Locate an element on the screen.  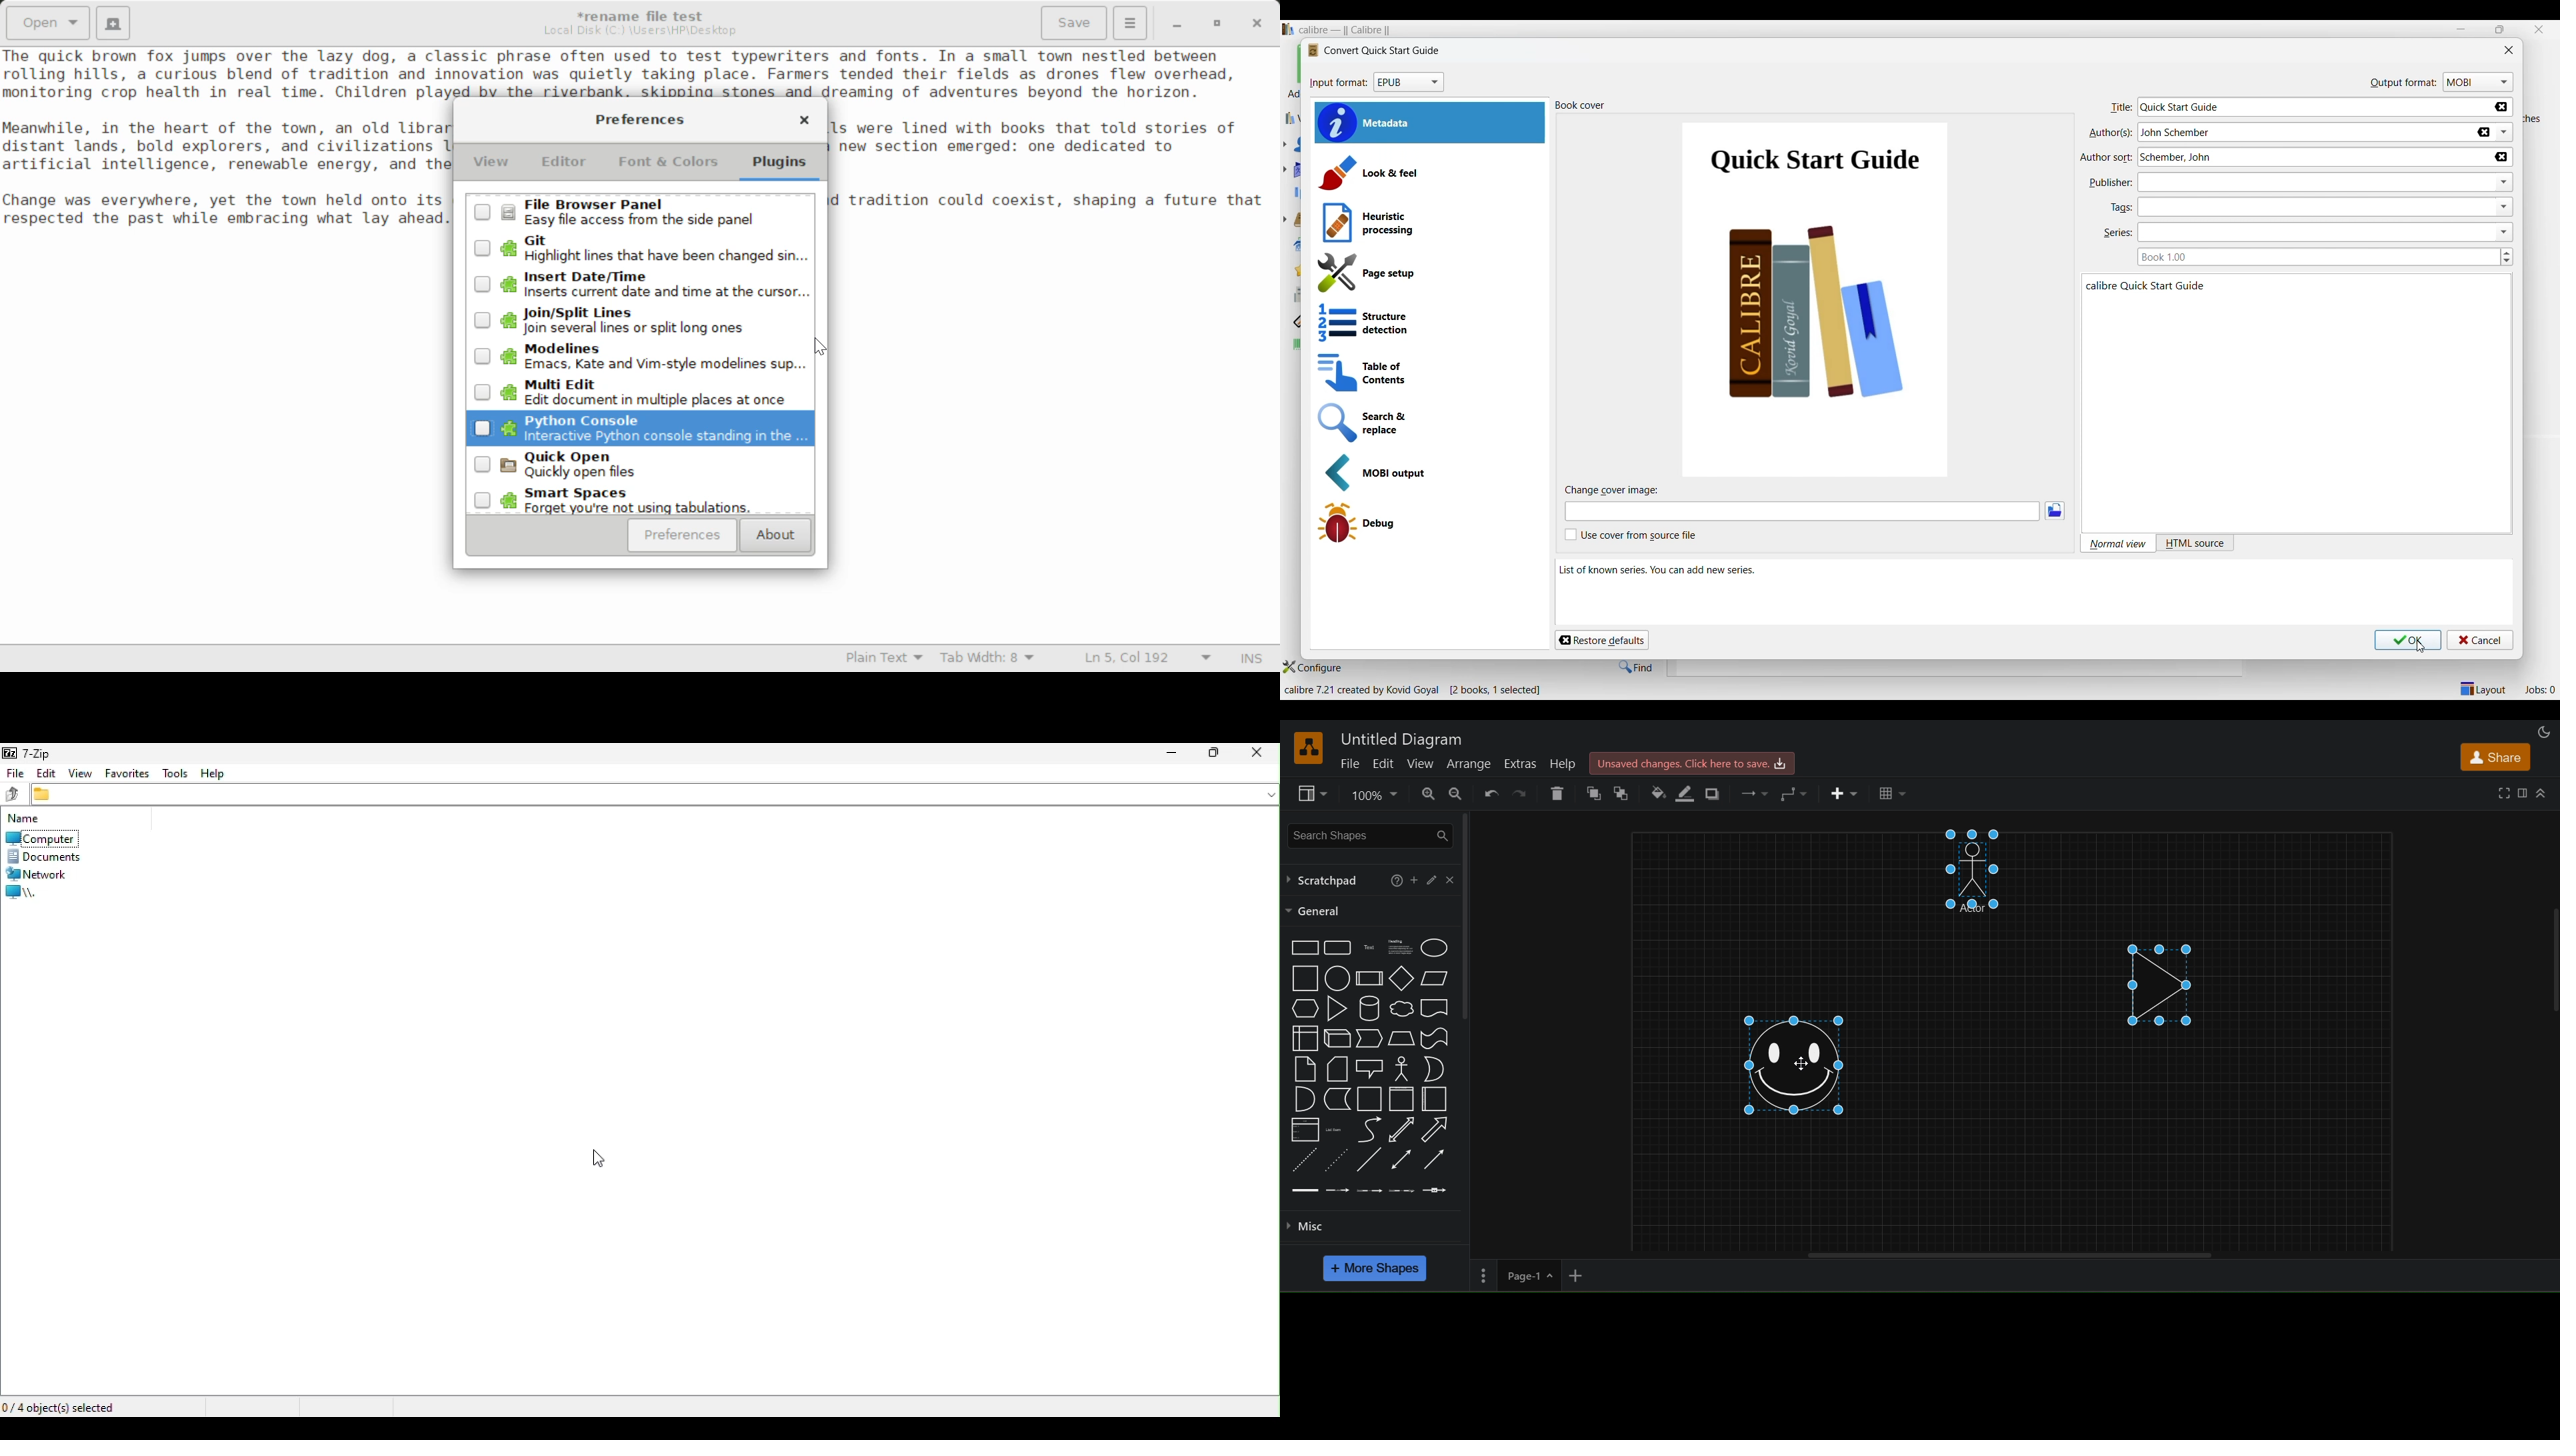
internal storage is located at coordinates (1301, 1038).